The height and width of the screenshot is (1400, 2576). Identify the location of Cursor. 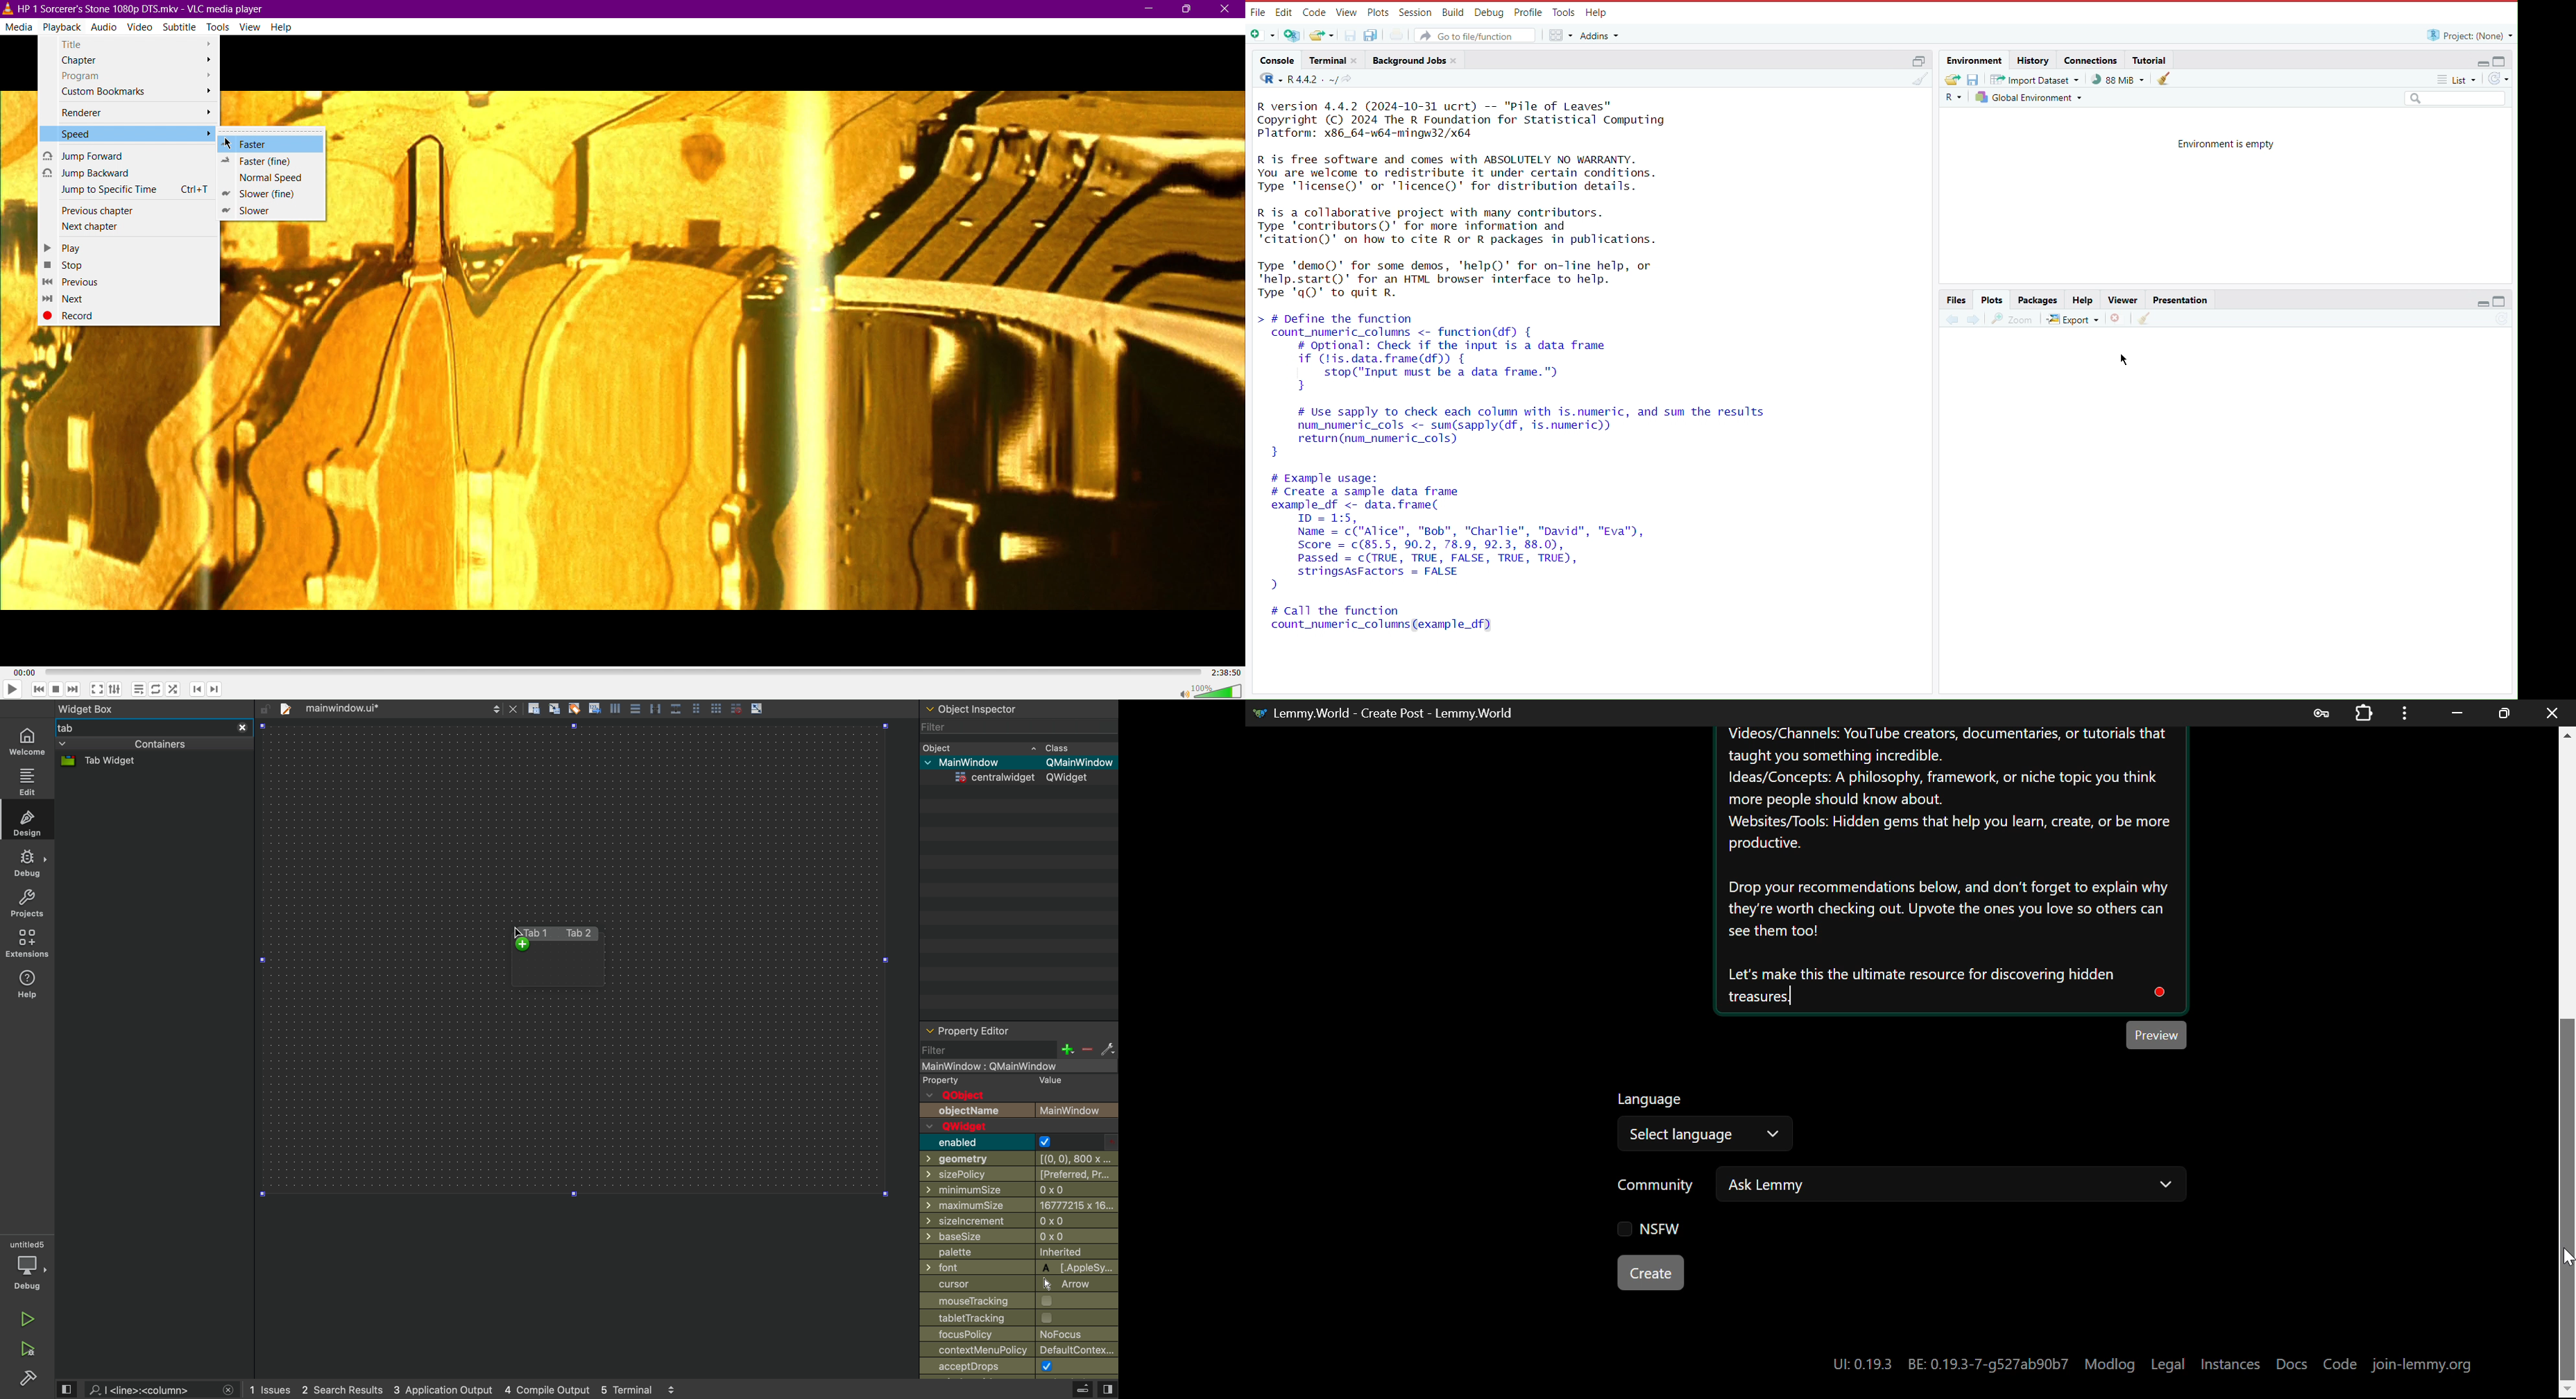
(2128, 358).